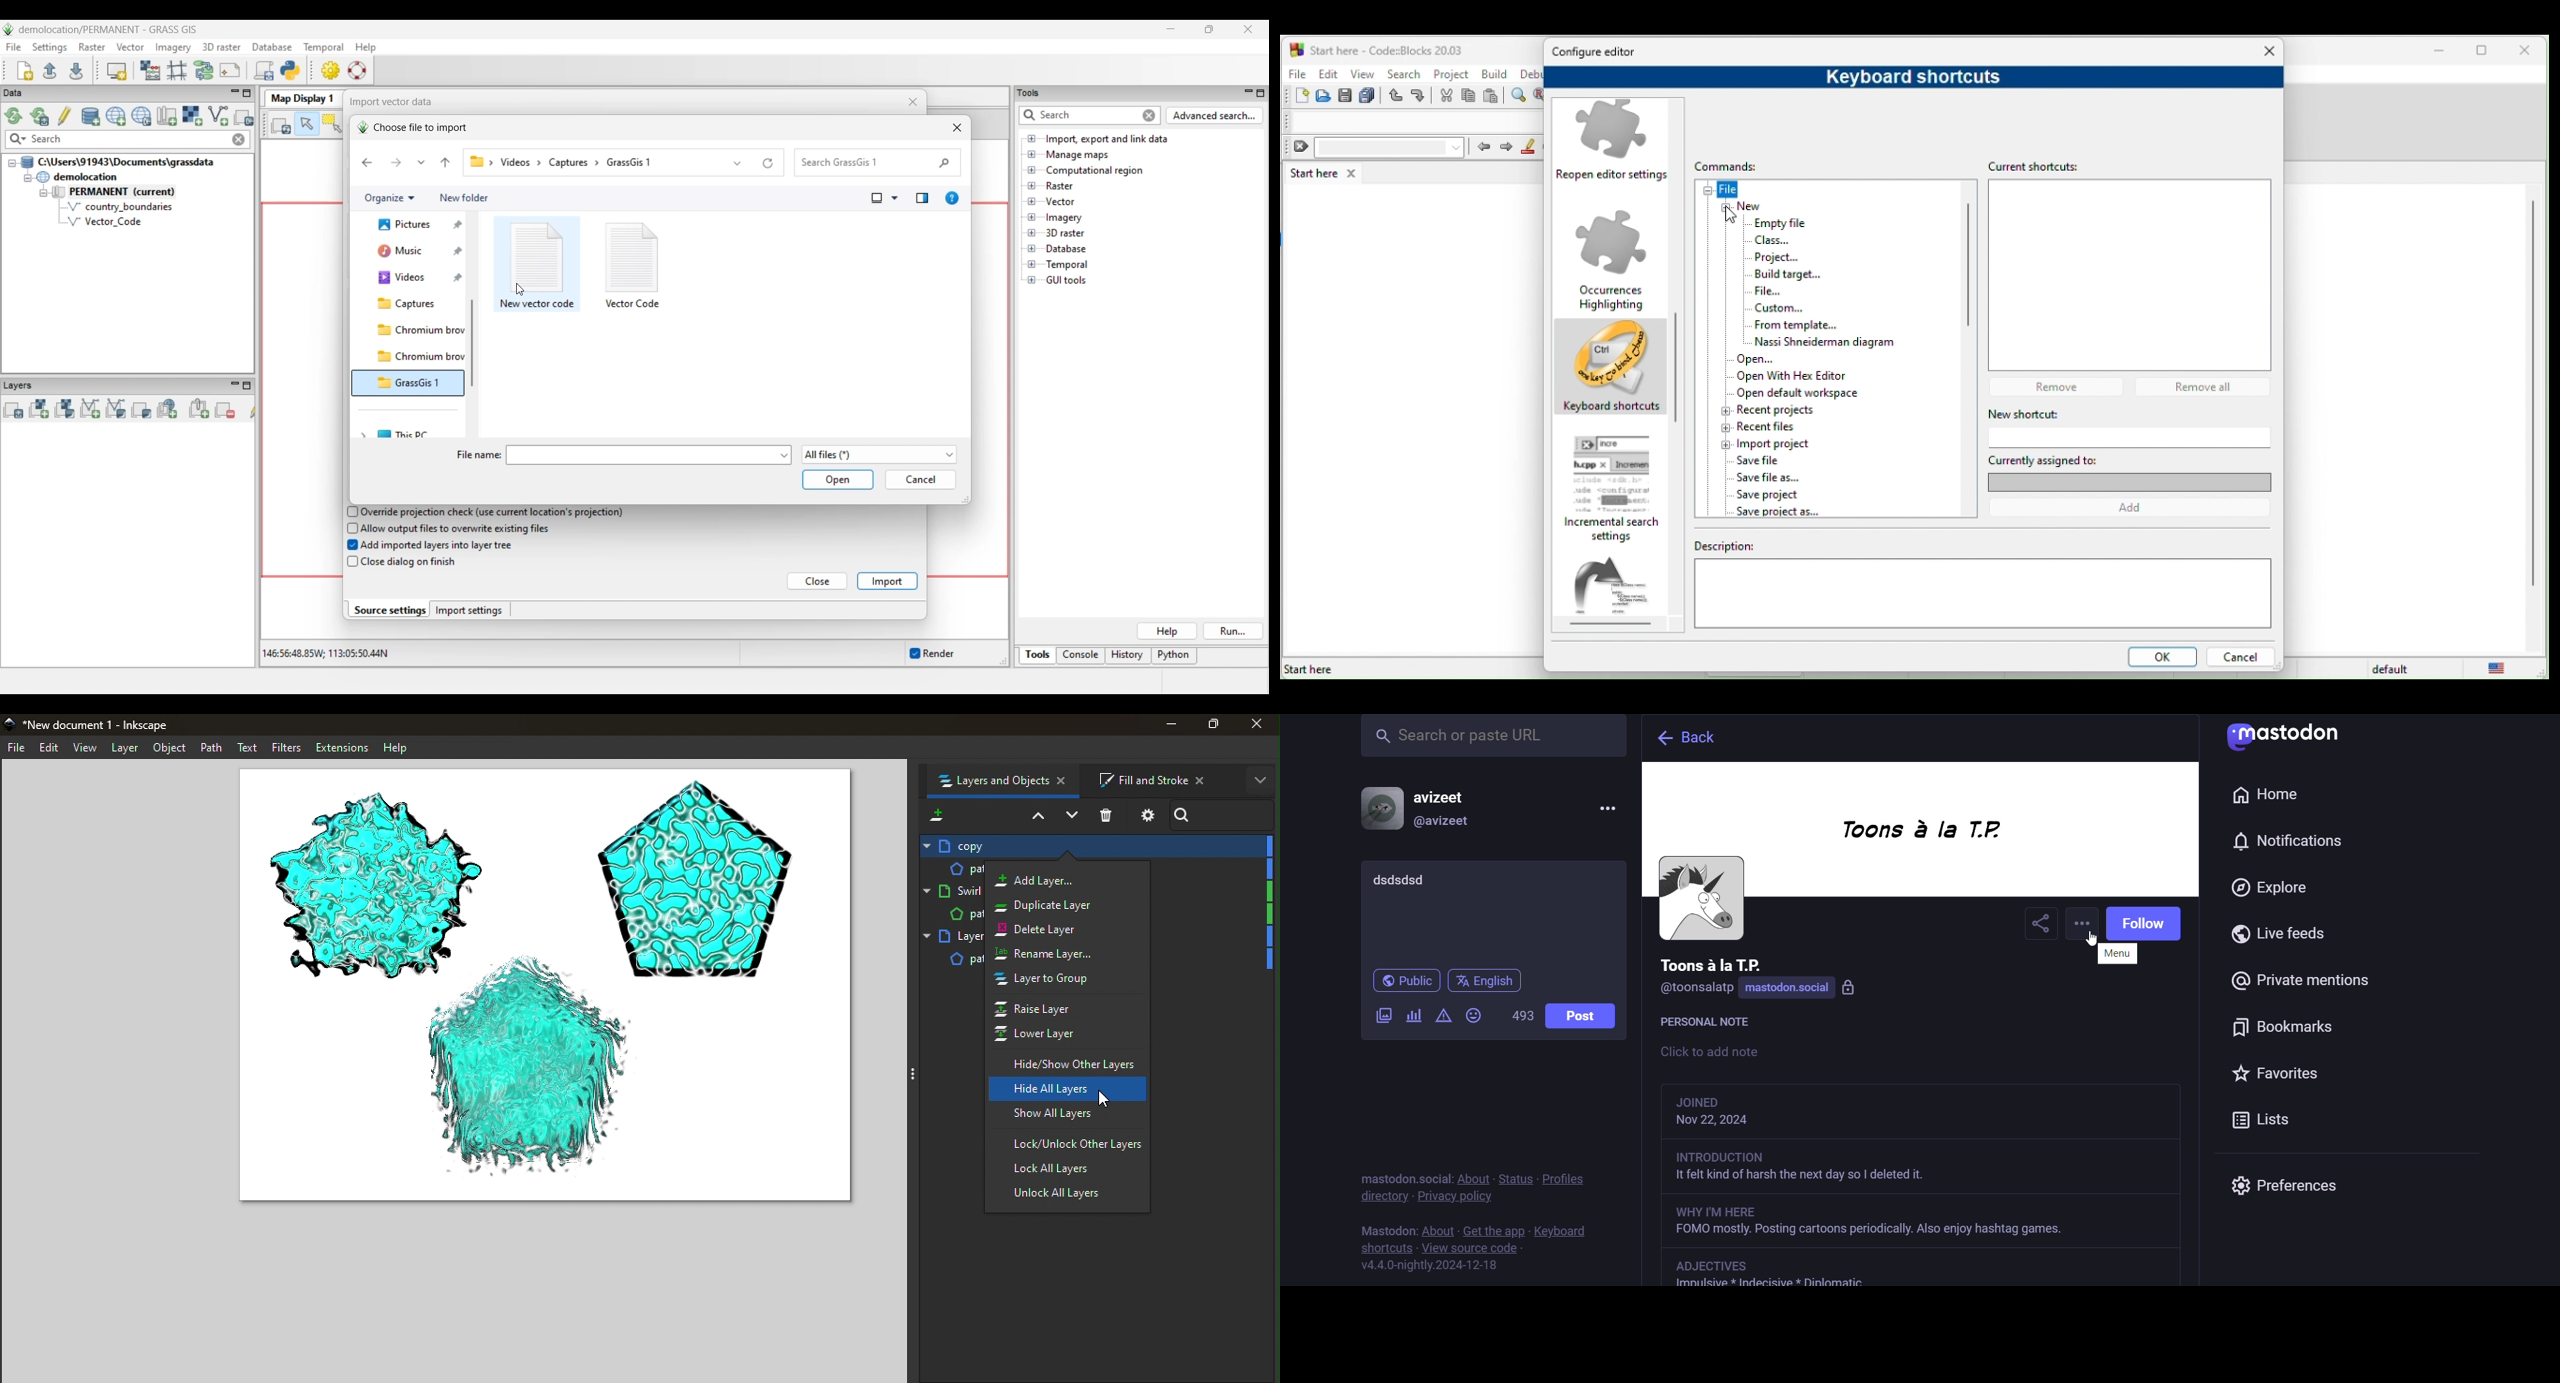 The image size is (2576, 1400). What do you see at coordinates (1403, 73) in the screenshot?
I see `search` at bounding box center [1403, 73].